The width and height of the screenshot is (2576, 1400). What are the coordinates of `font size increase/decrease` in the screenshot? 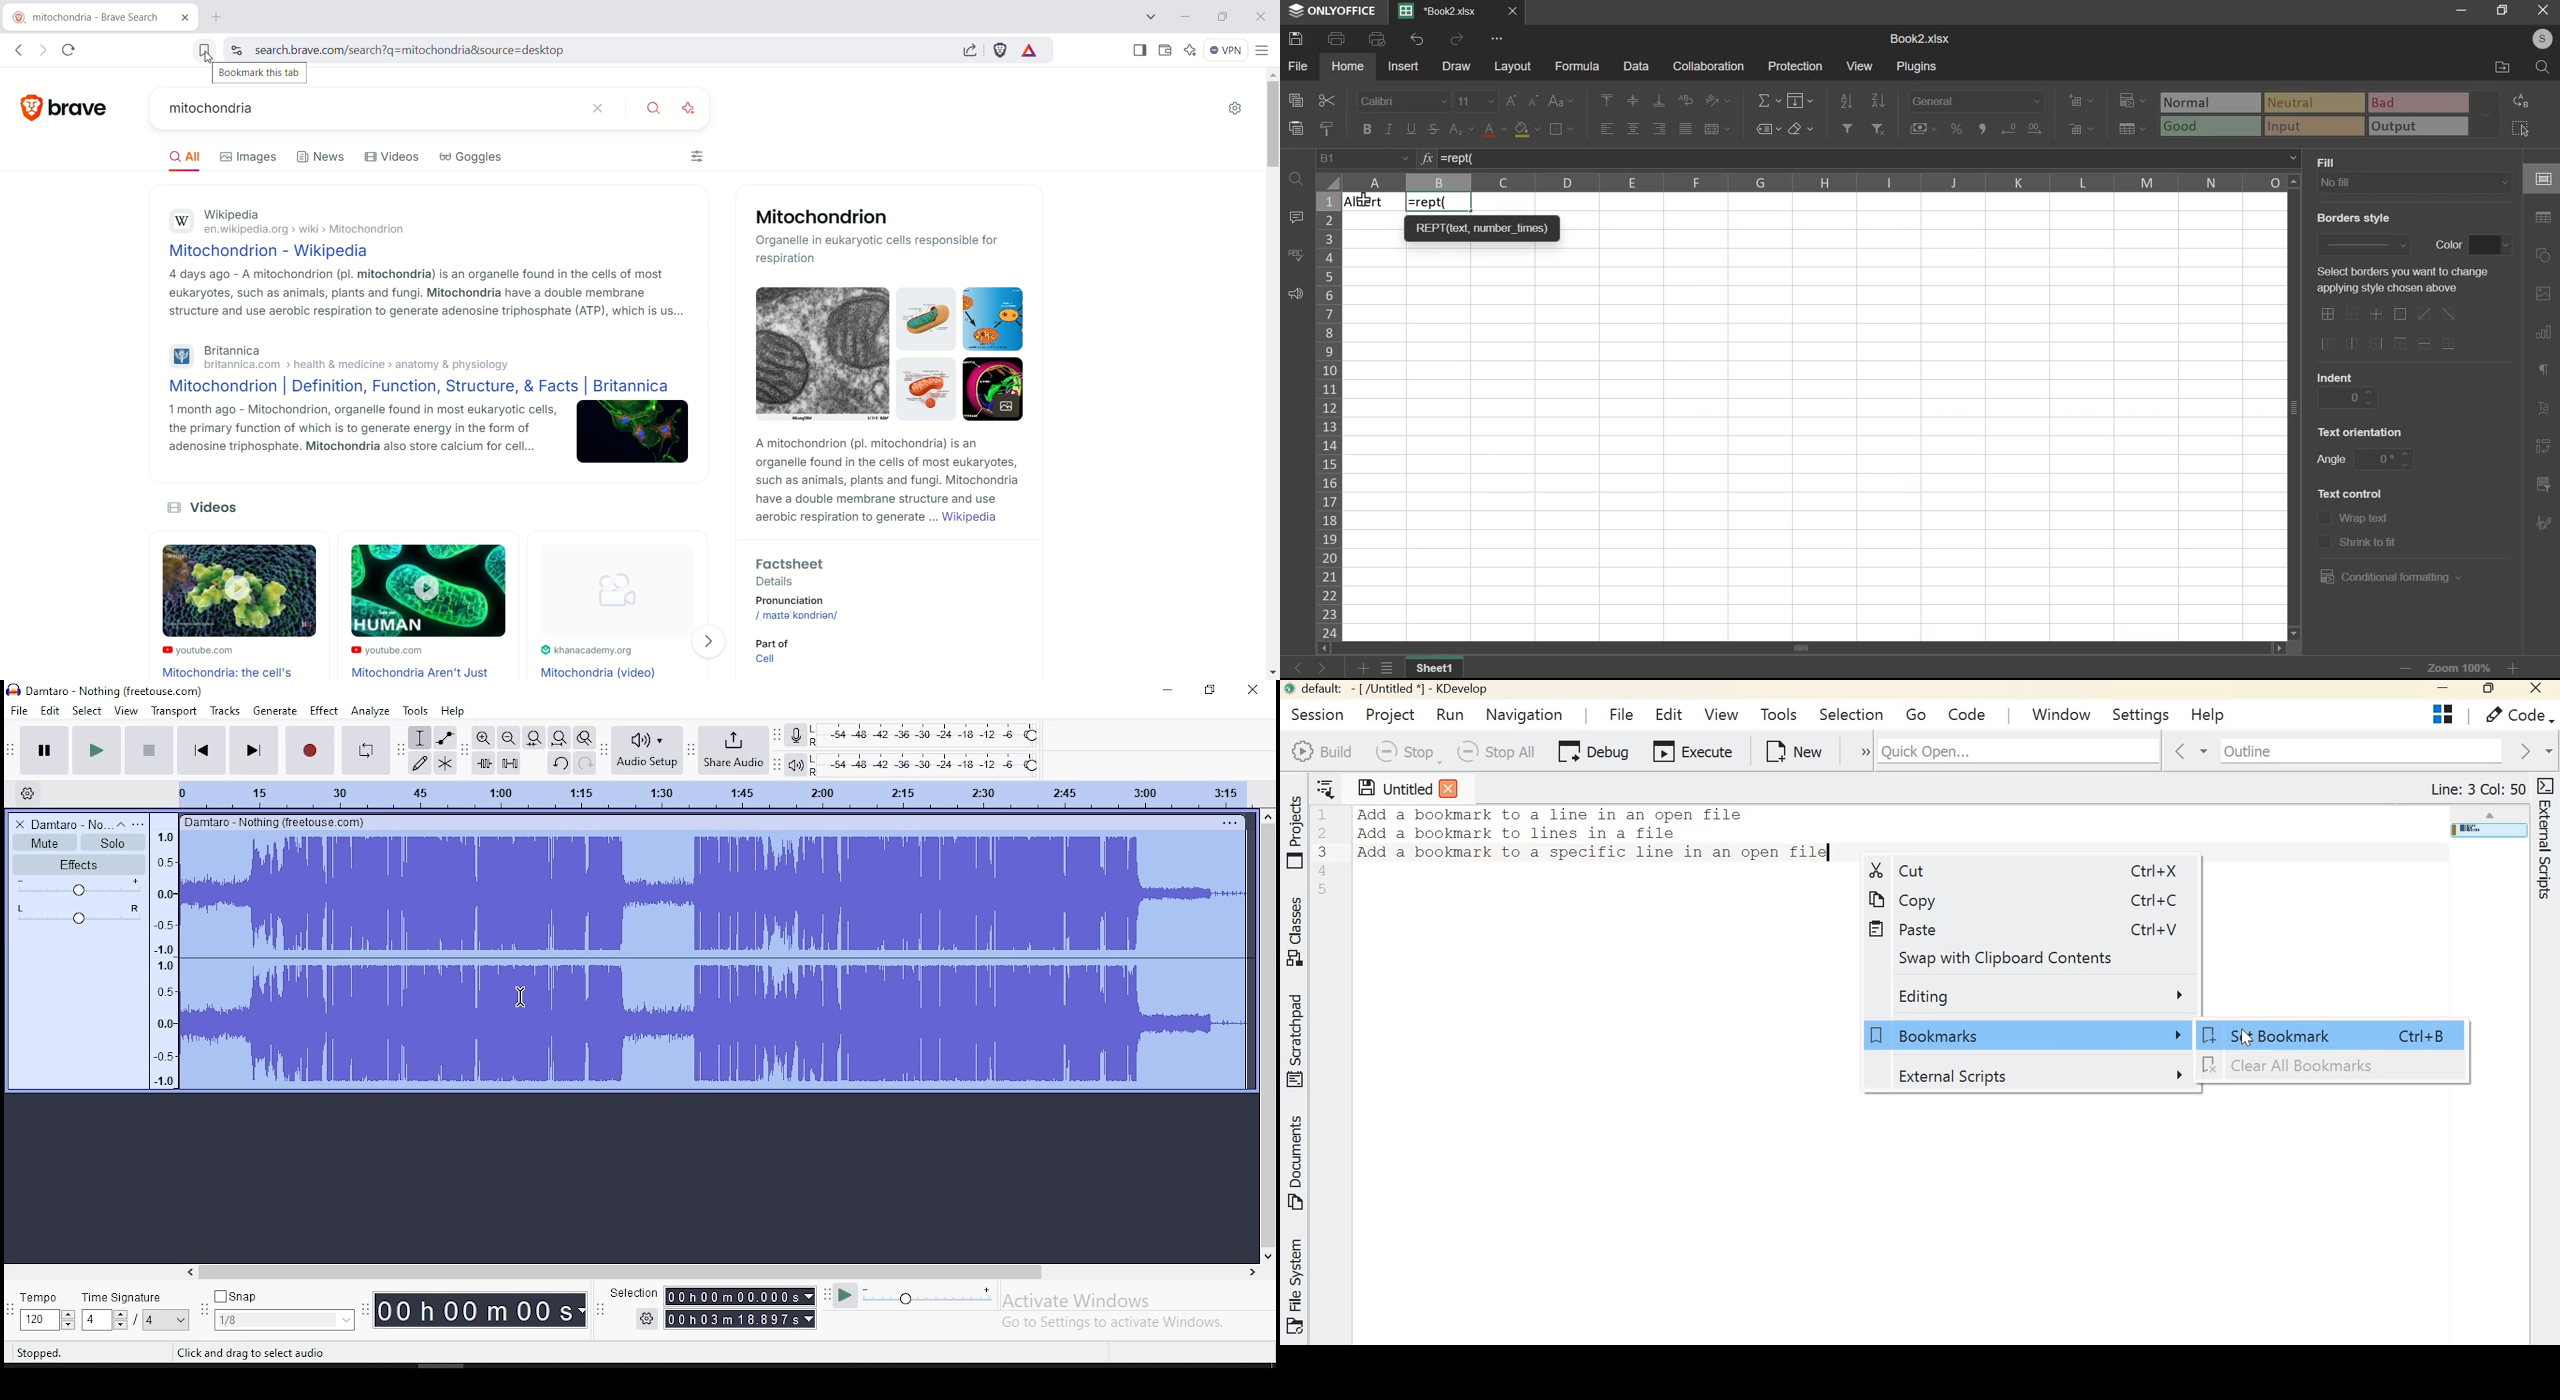 It's located at (1523, 101).